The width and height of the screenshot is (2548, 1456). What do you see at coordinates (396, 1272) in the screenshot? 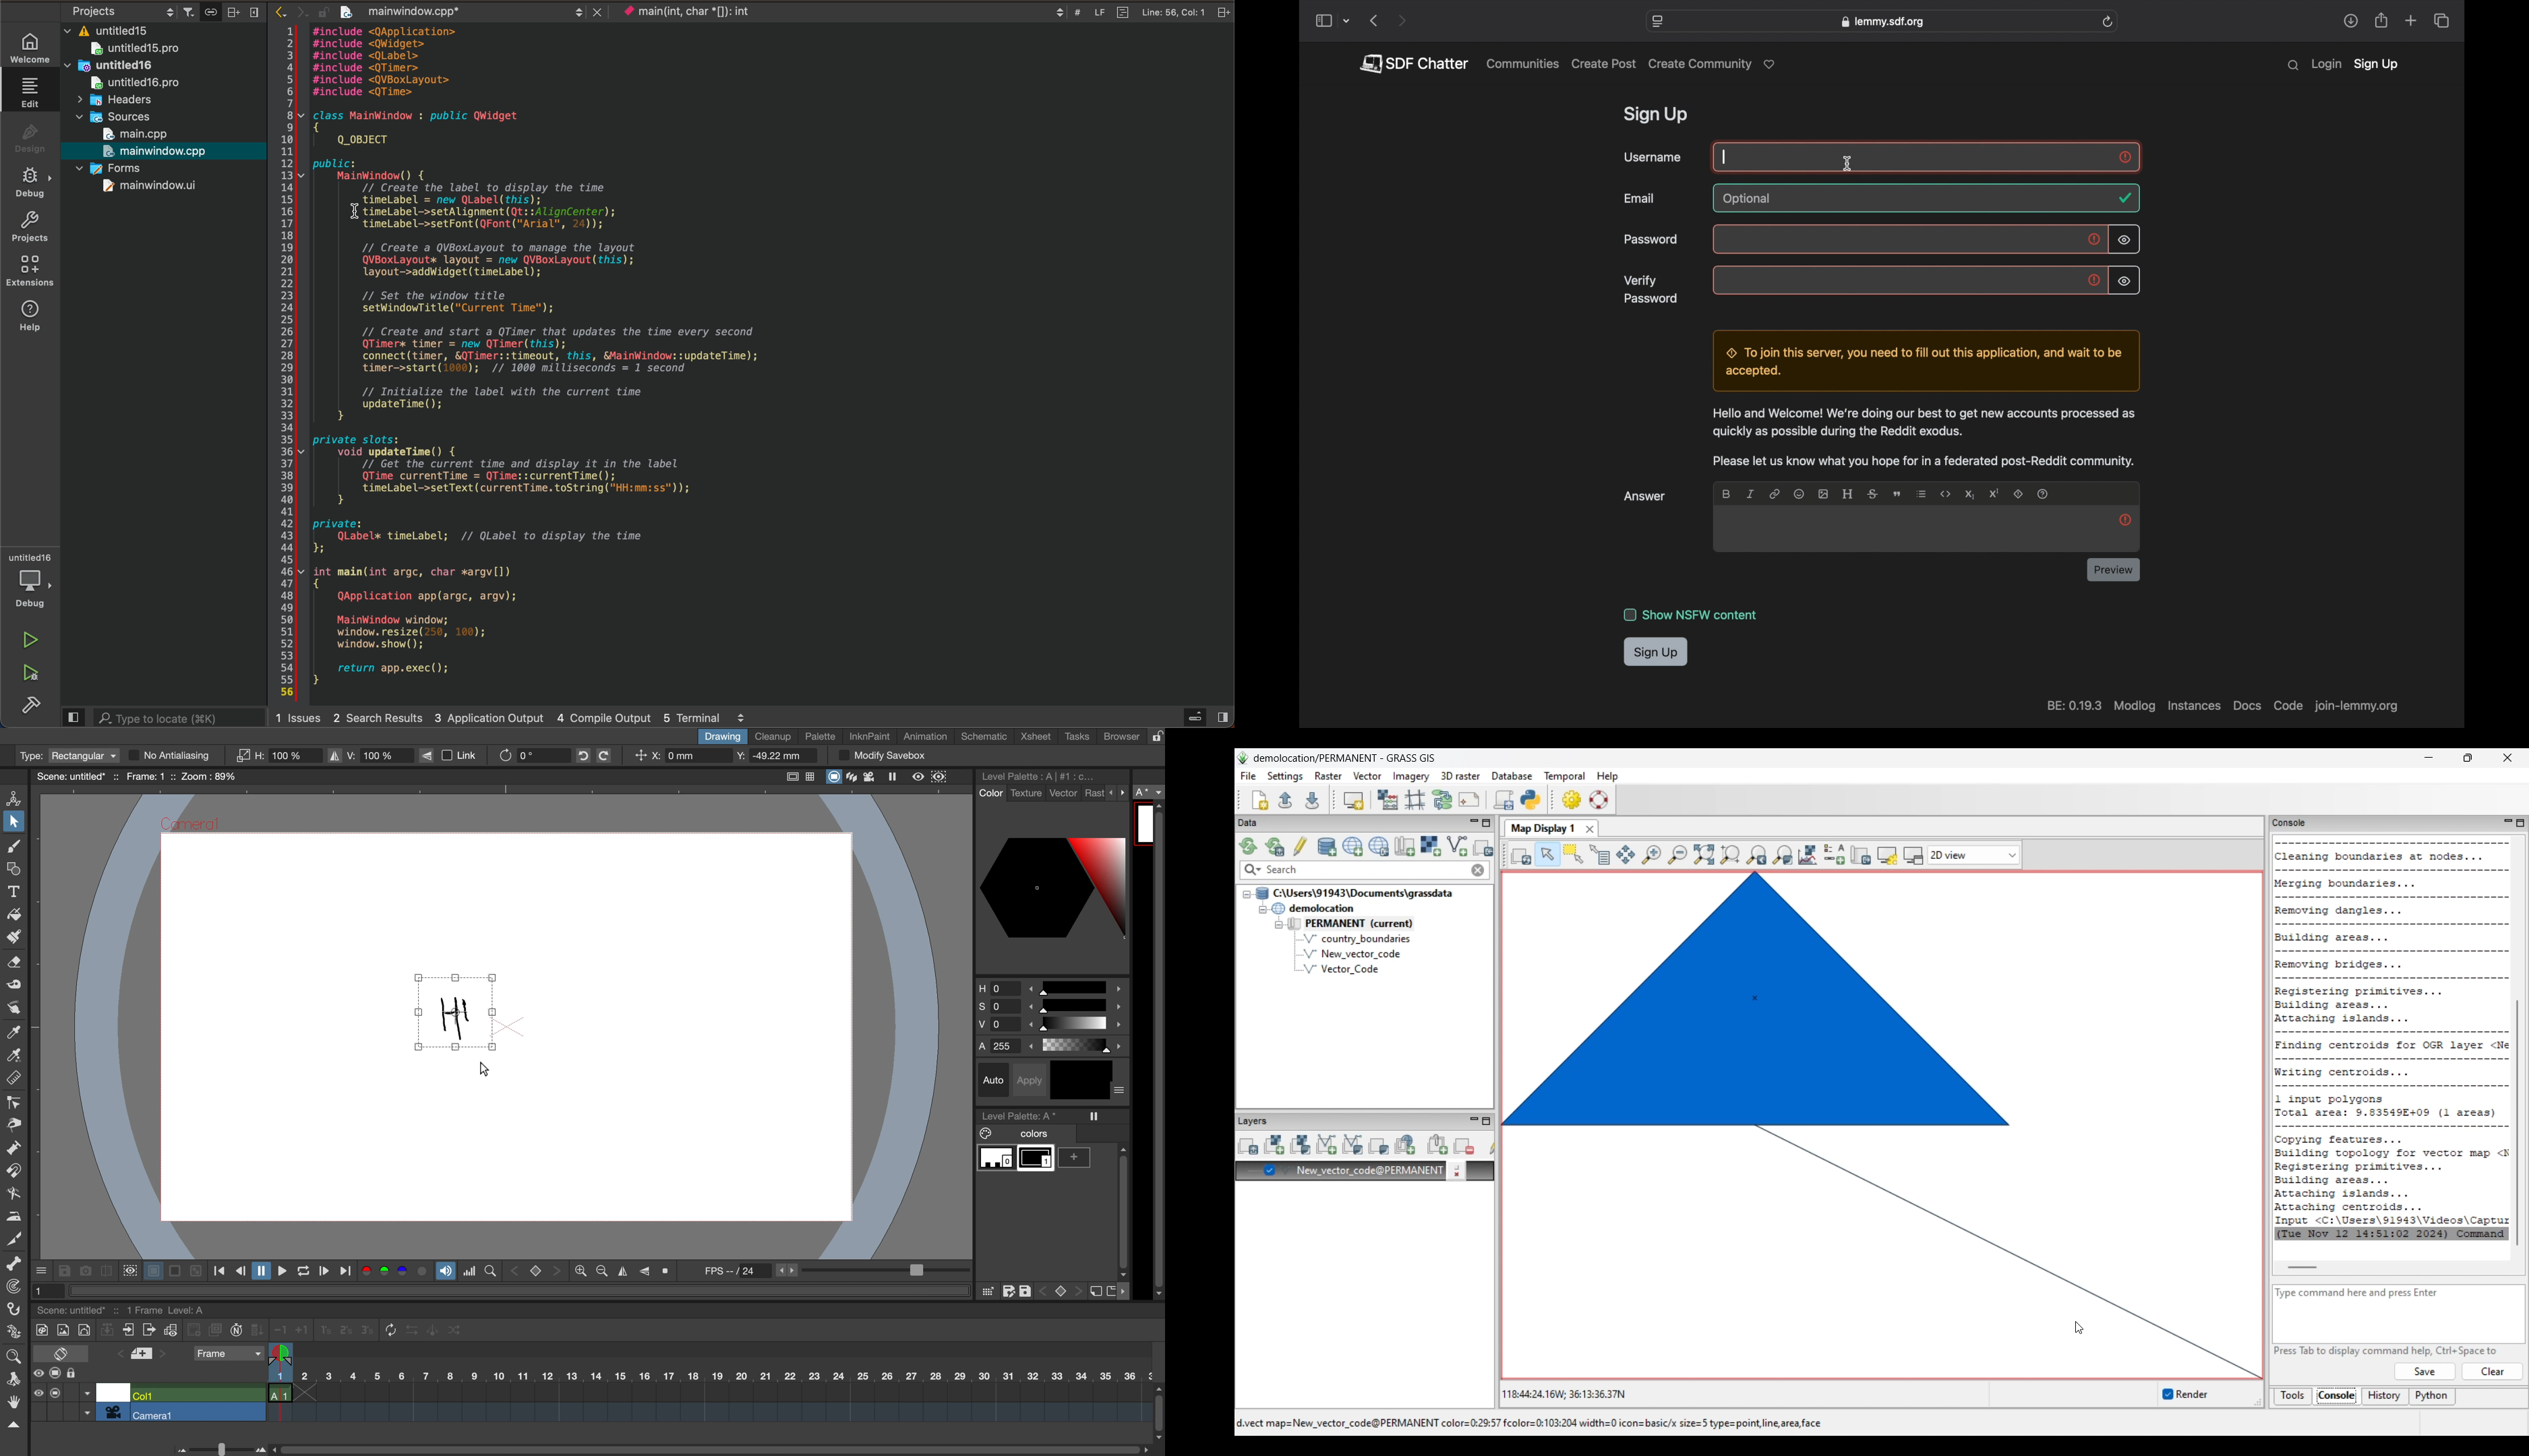
I see `colors` at bounding box center [396, 1272].